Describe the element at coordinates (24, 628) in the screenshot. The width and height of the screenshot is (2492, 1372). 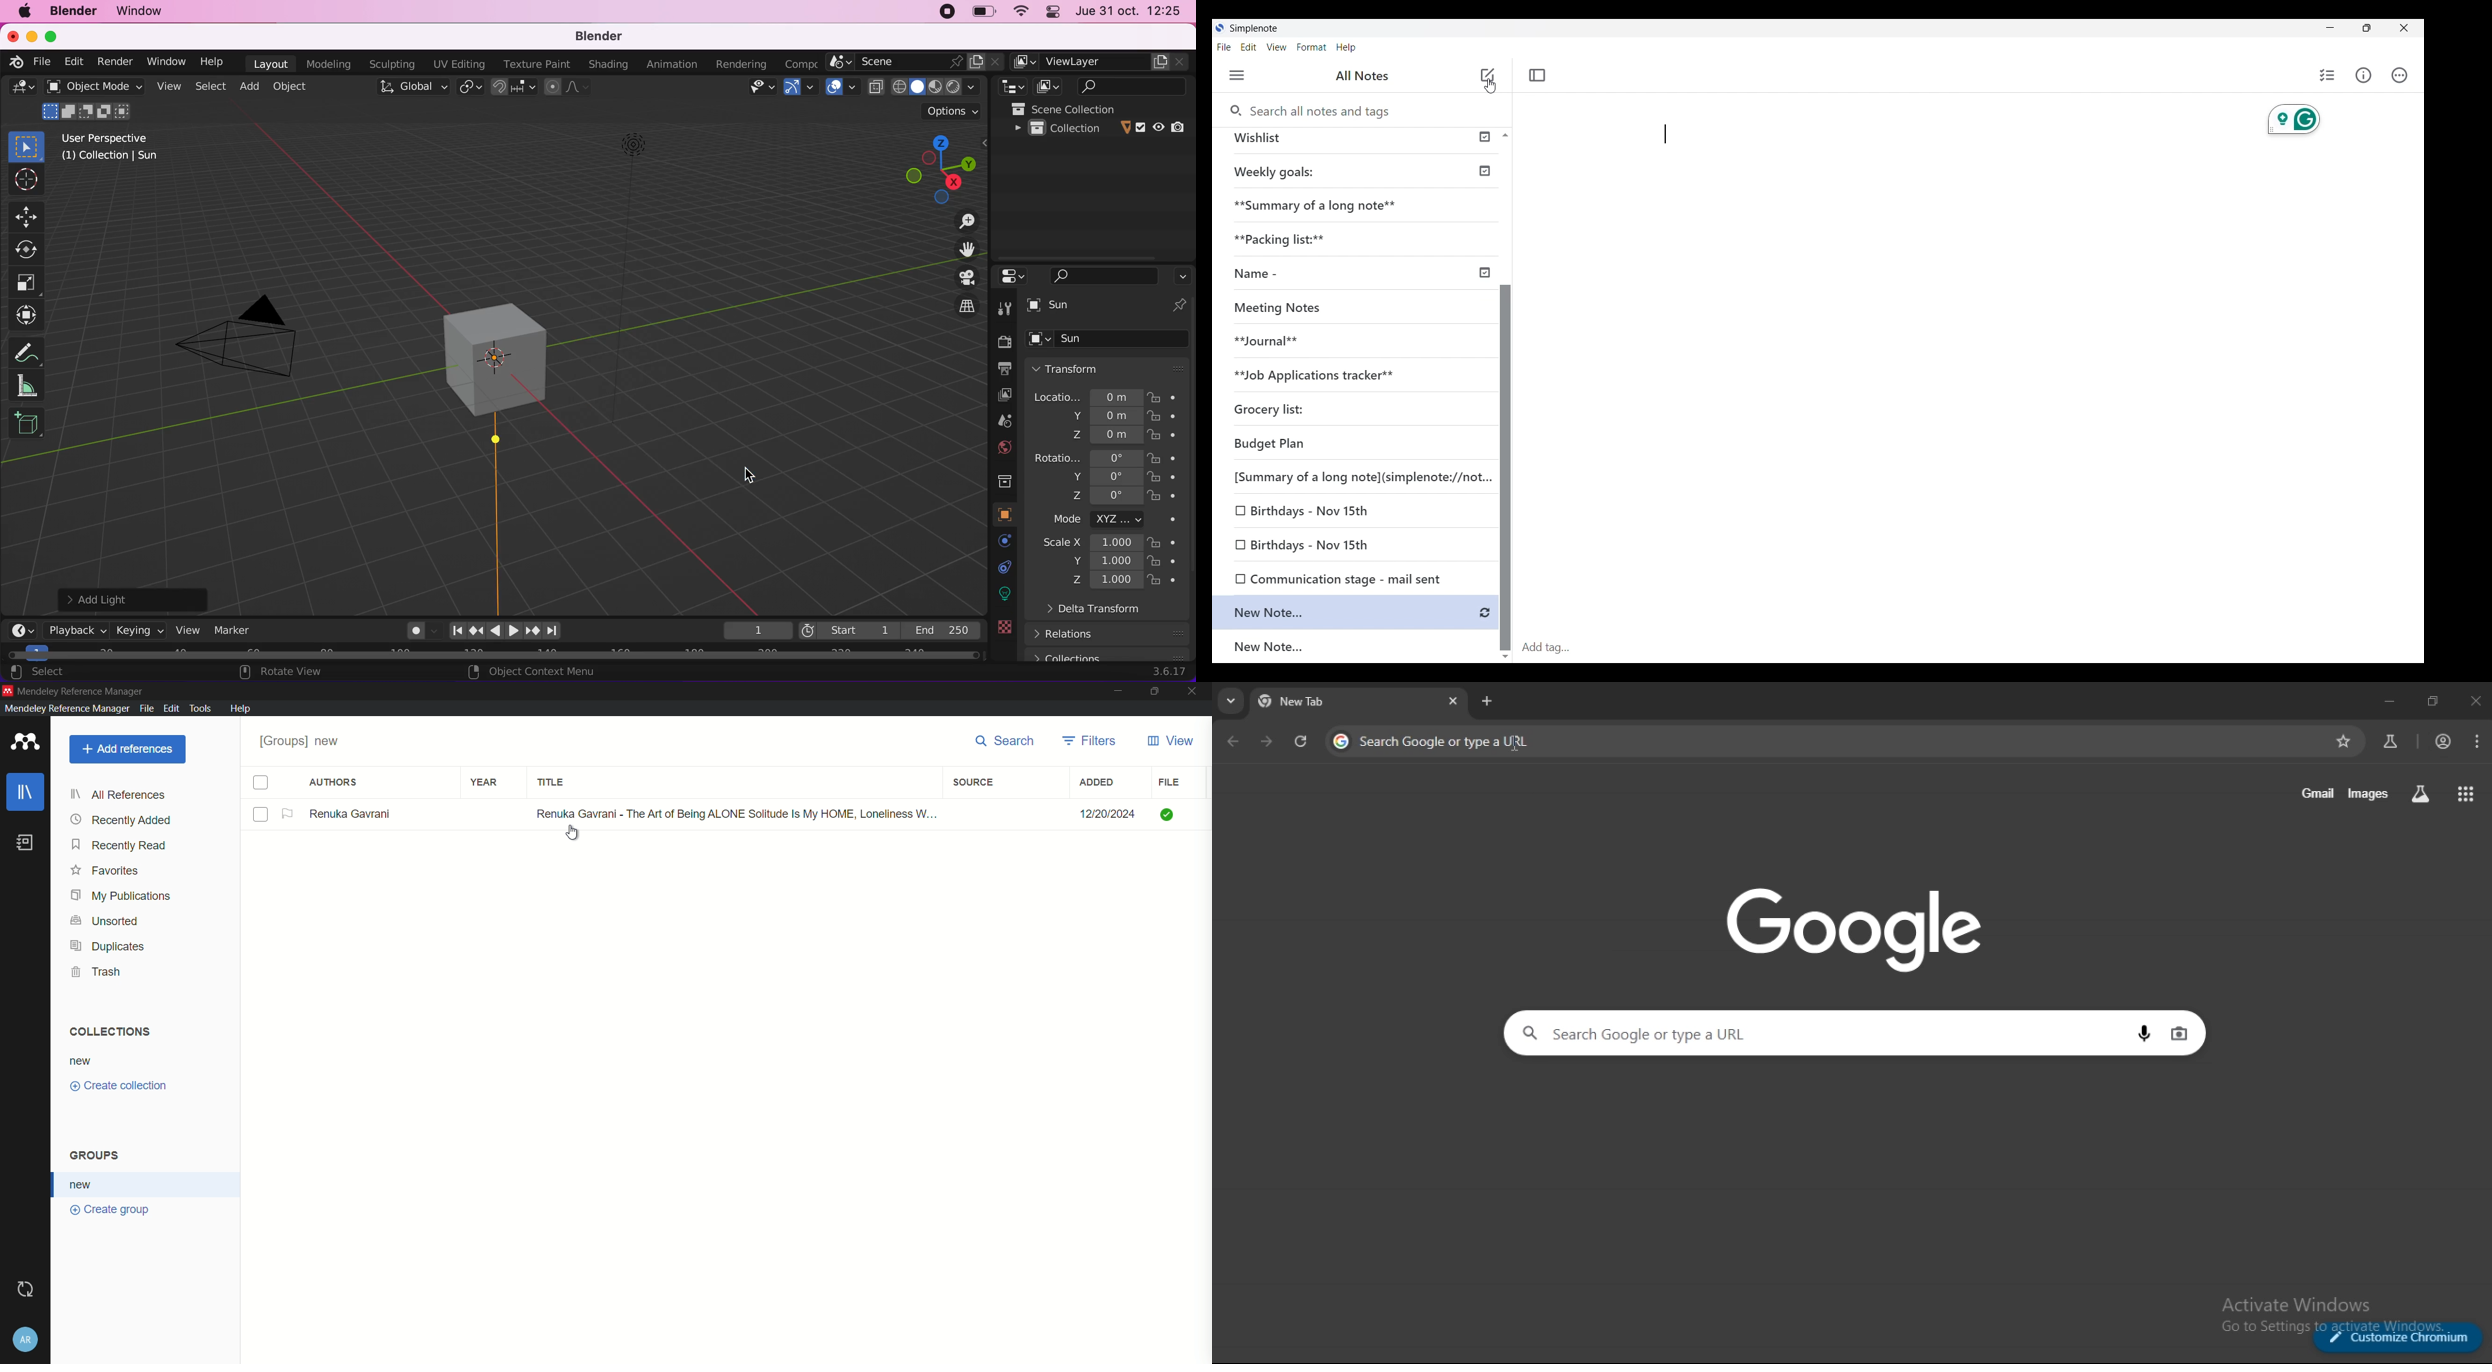
I see `editor type` at that location.